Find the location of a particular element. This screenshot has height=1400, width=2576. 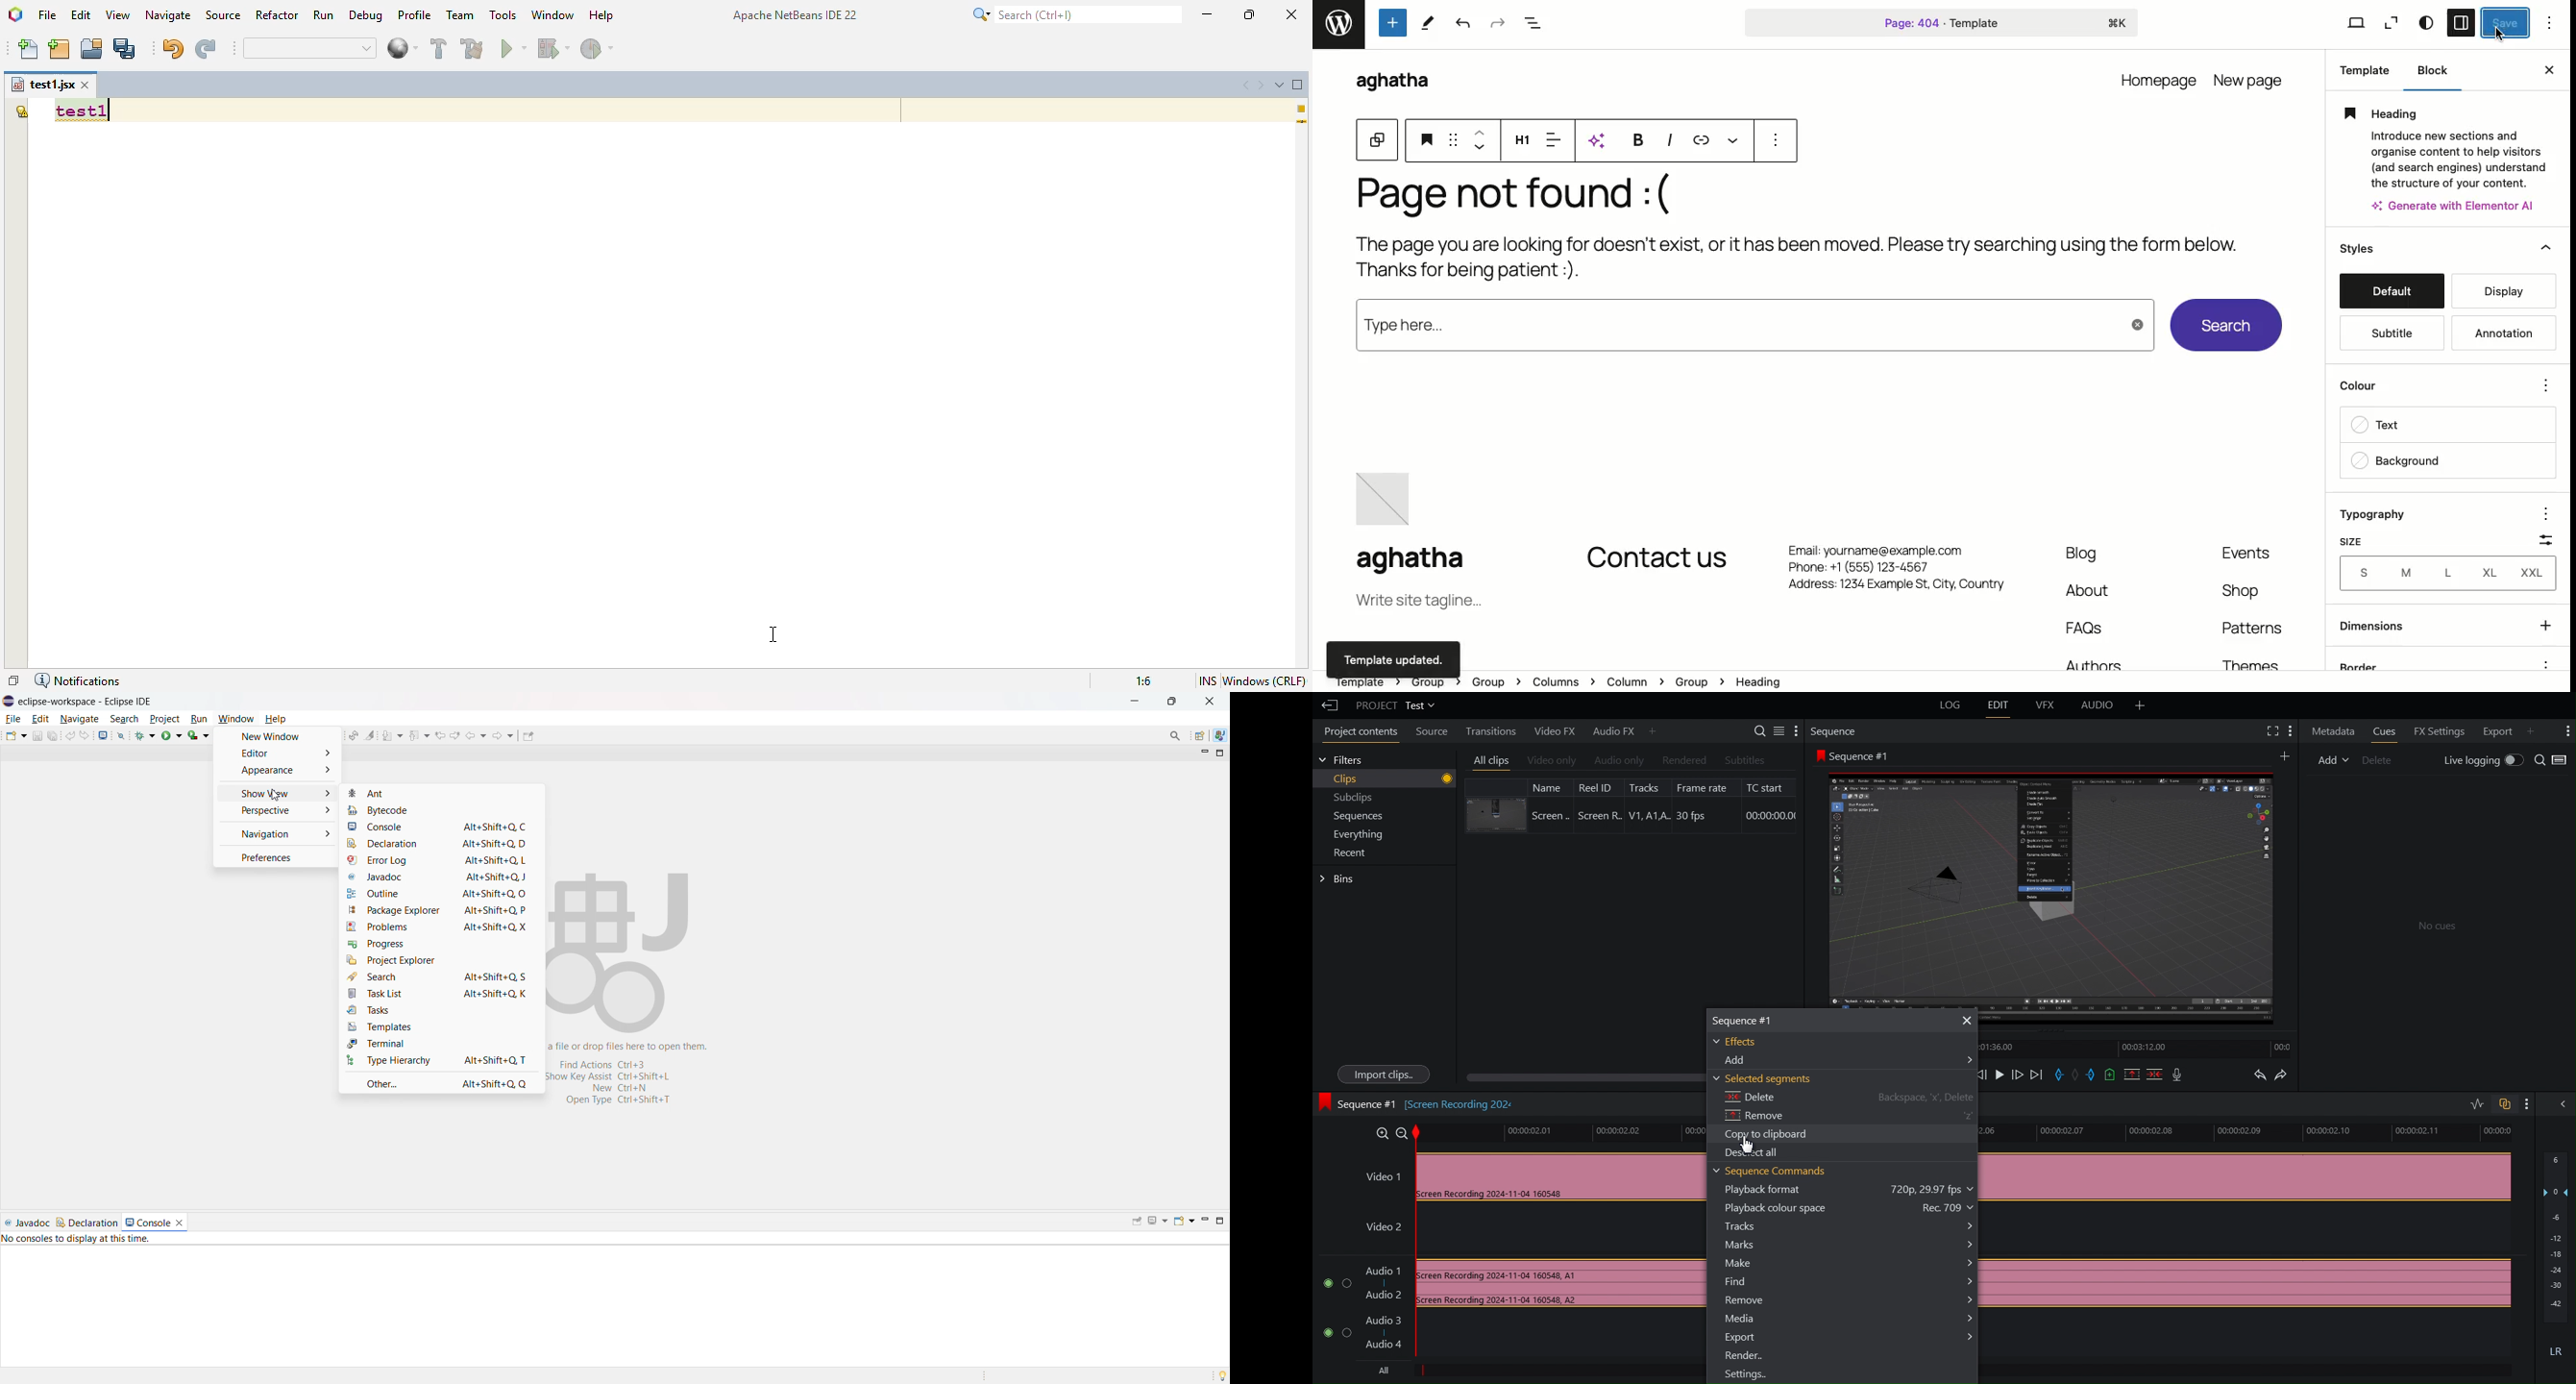

homepage is located at coordinates (2160, 79).